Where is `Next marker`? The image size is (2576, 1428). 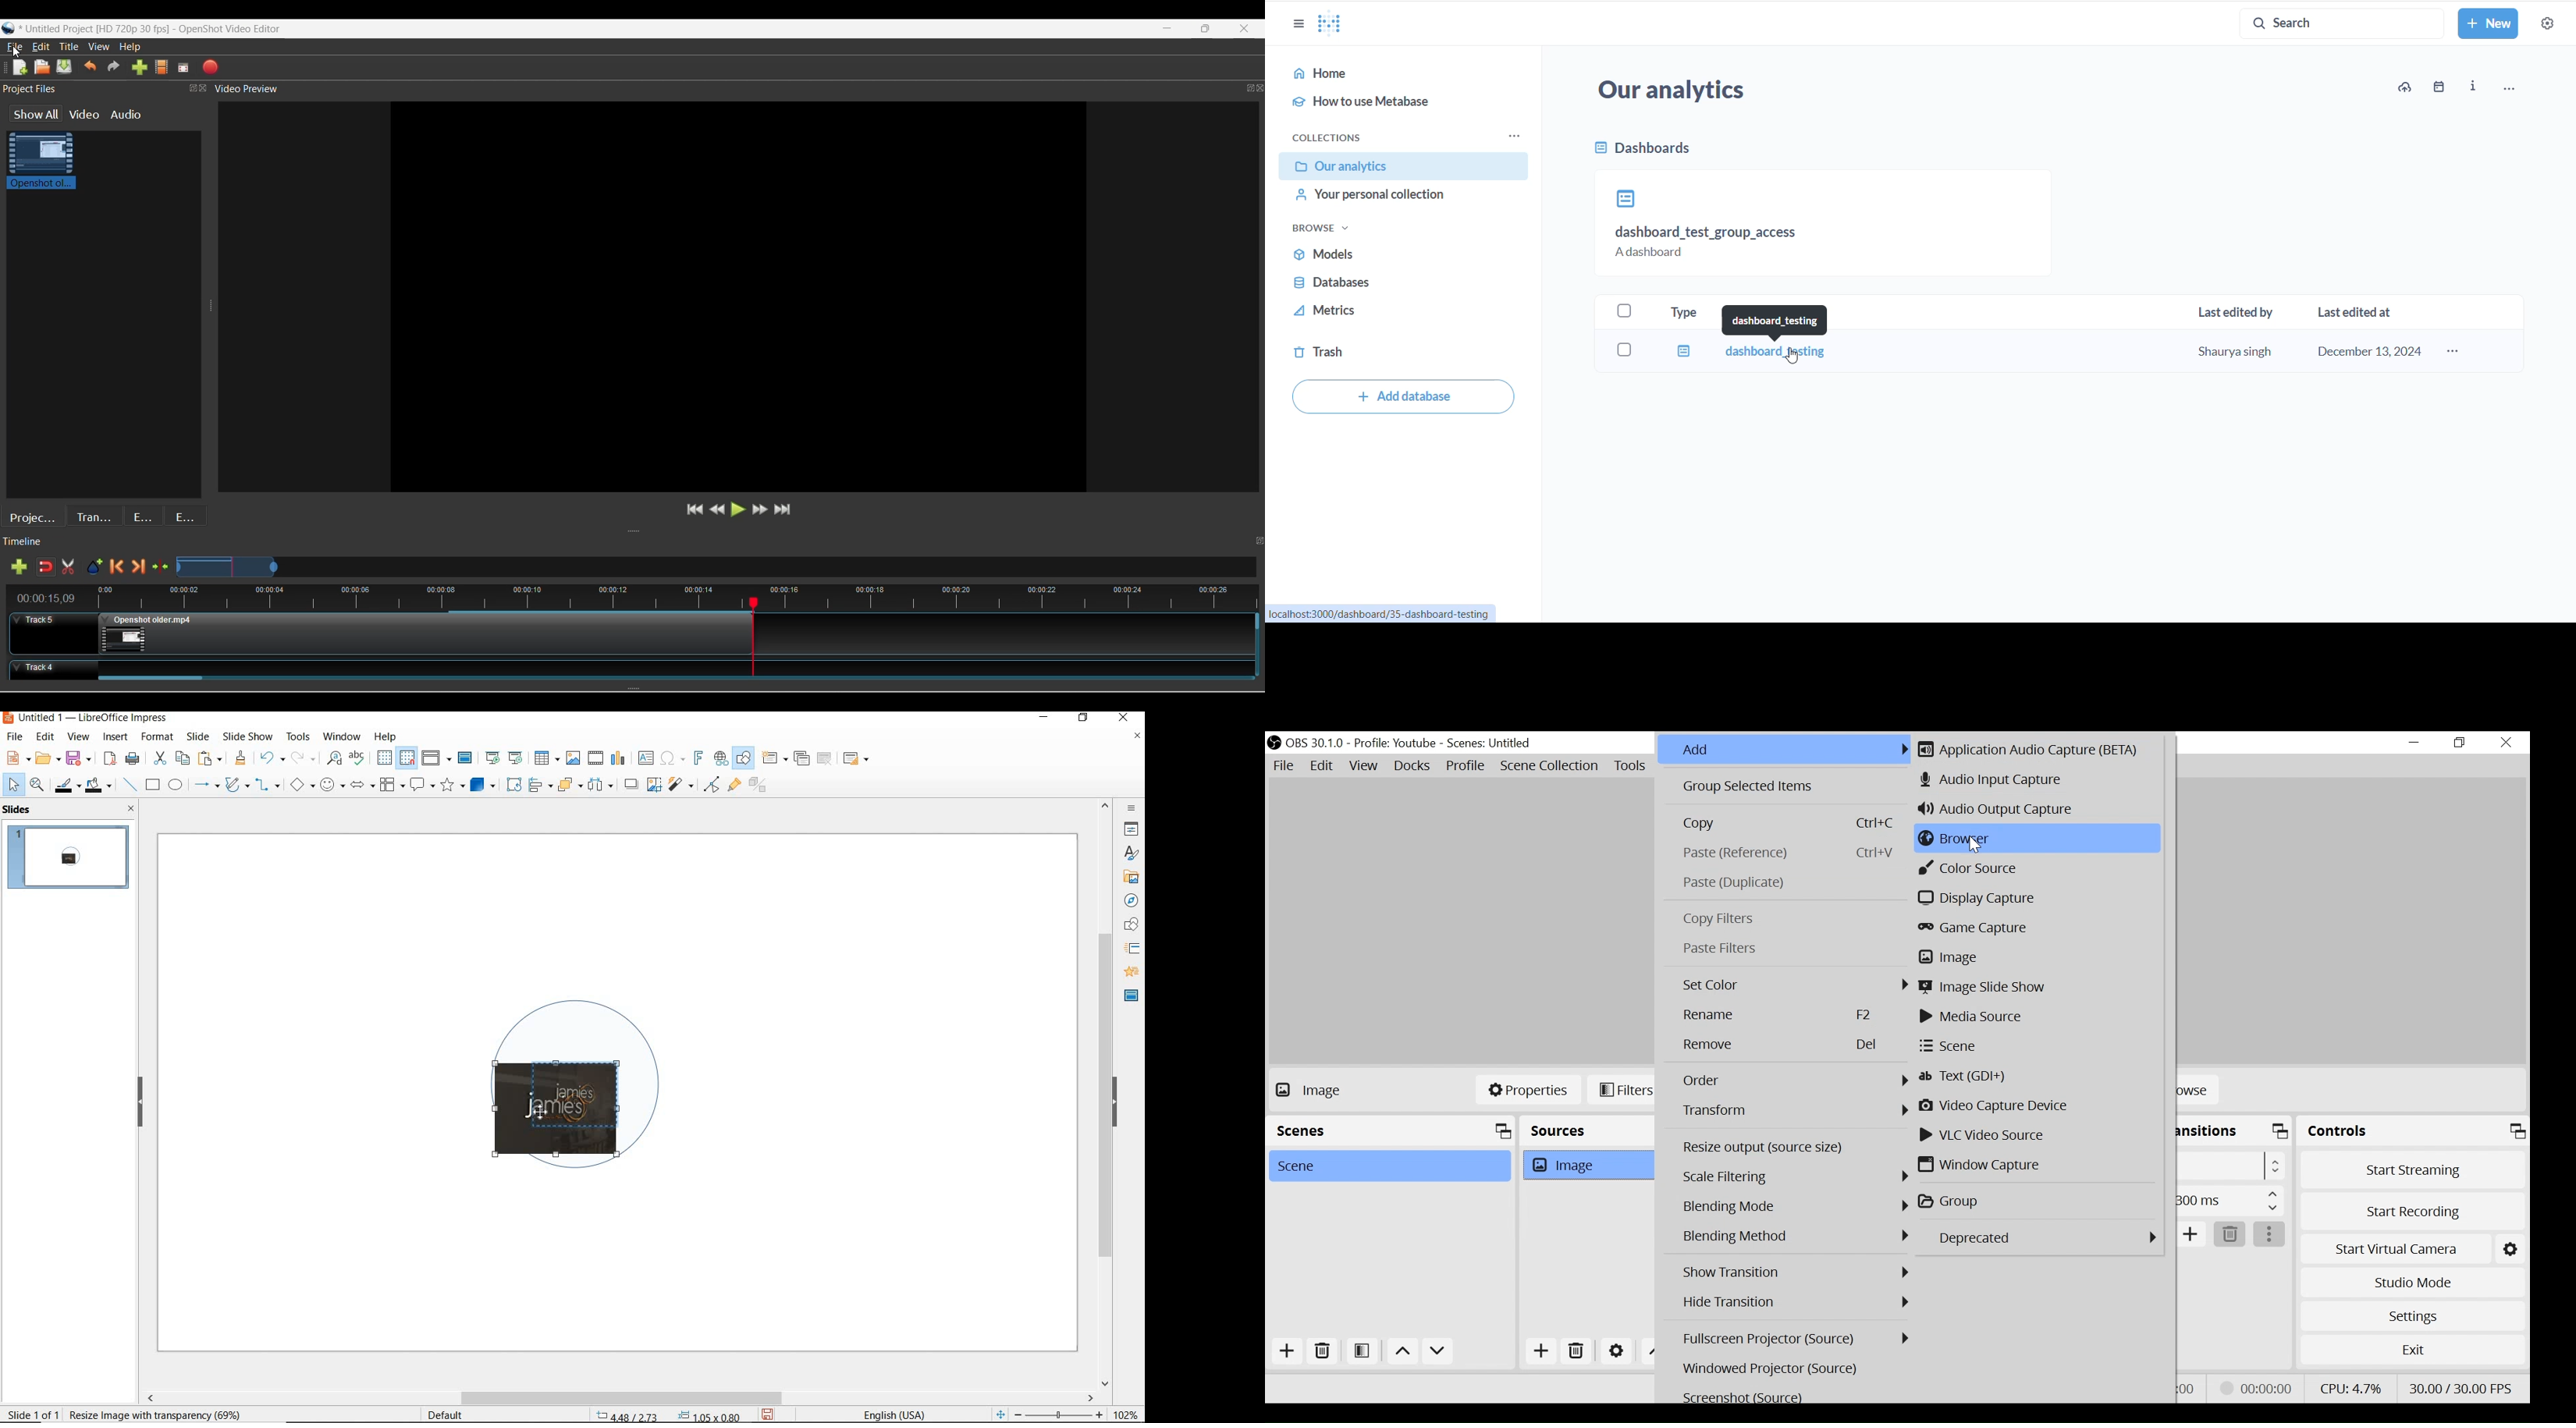 Next marker is located at coordinates (138, 567).